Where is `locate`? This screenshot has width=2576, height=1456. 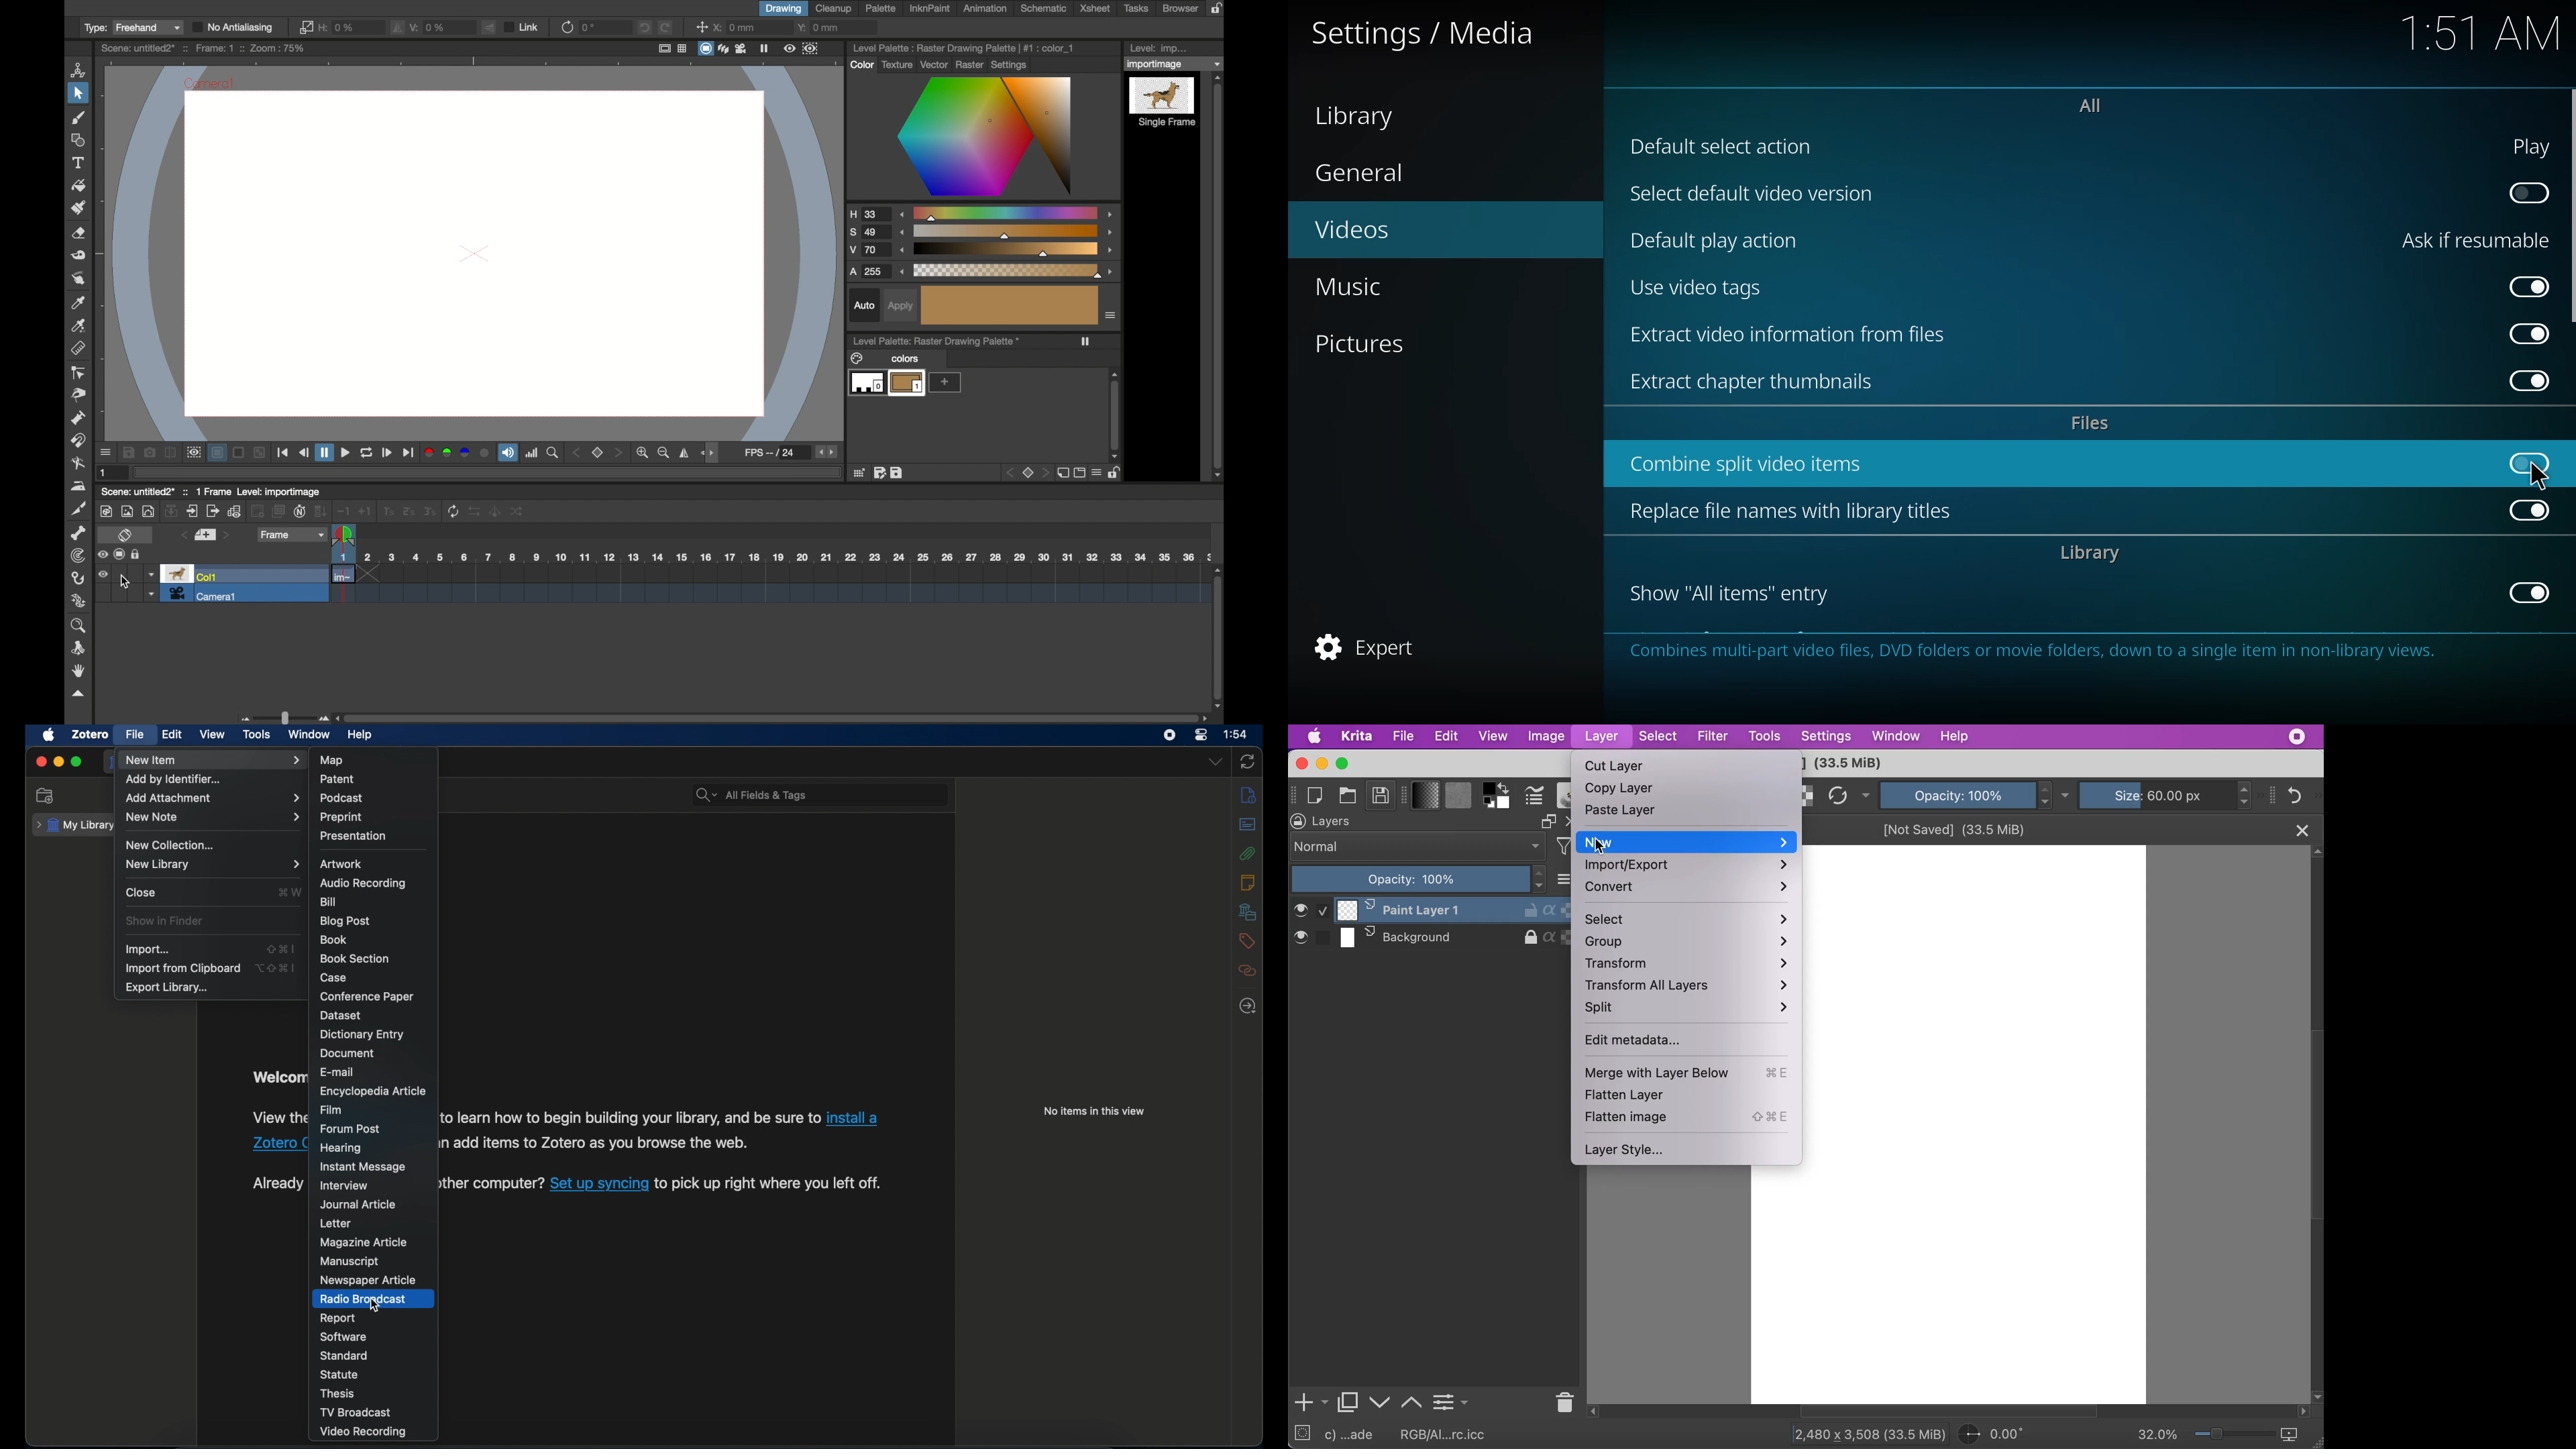 locate is located at coordinates (1248, 1006).